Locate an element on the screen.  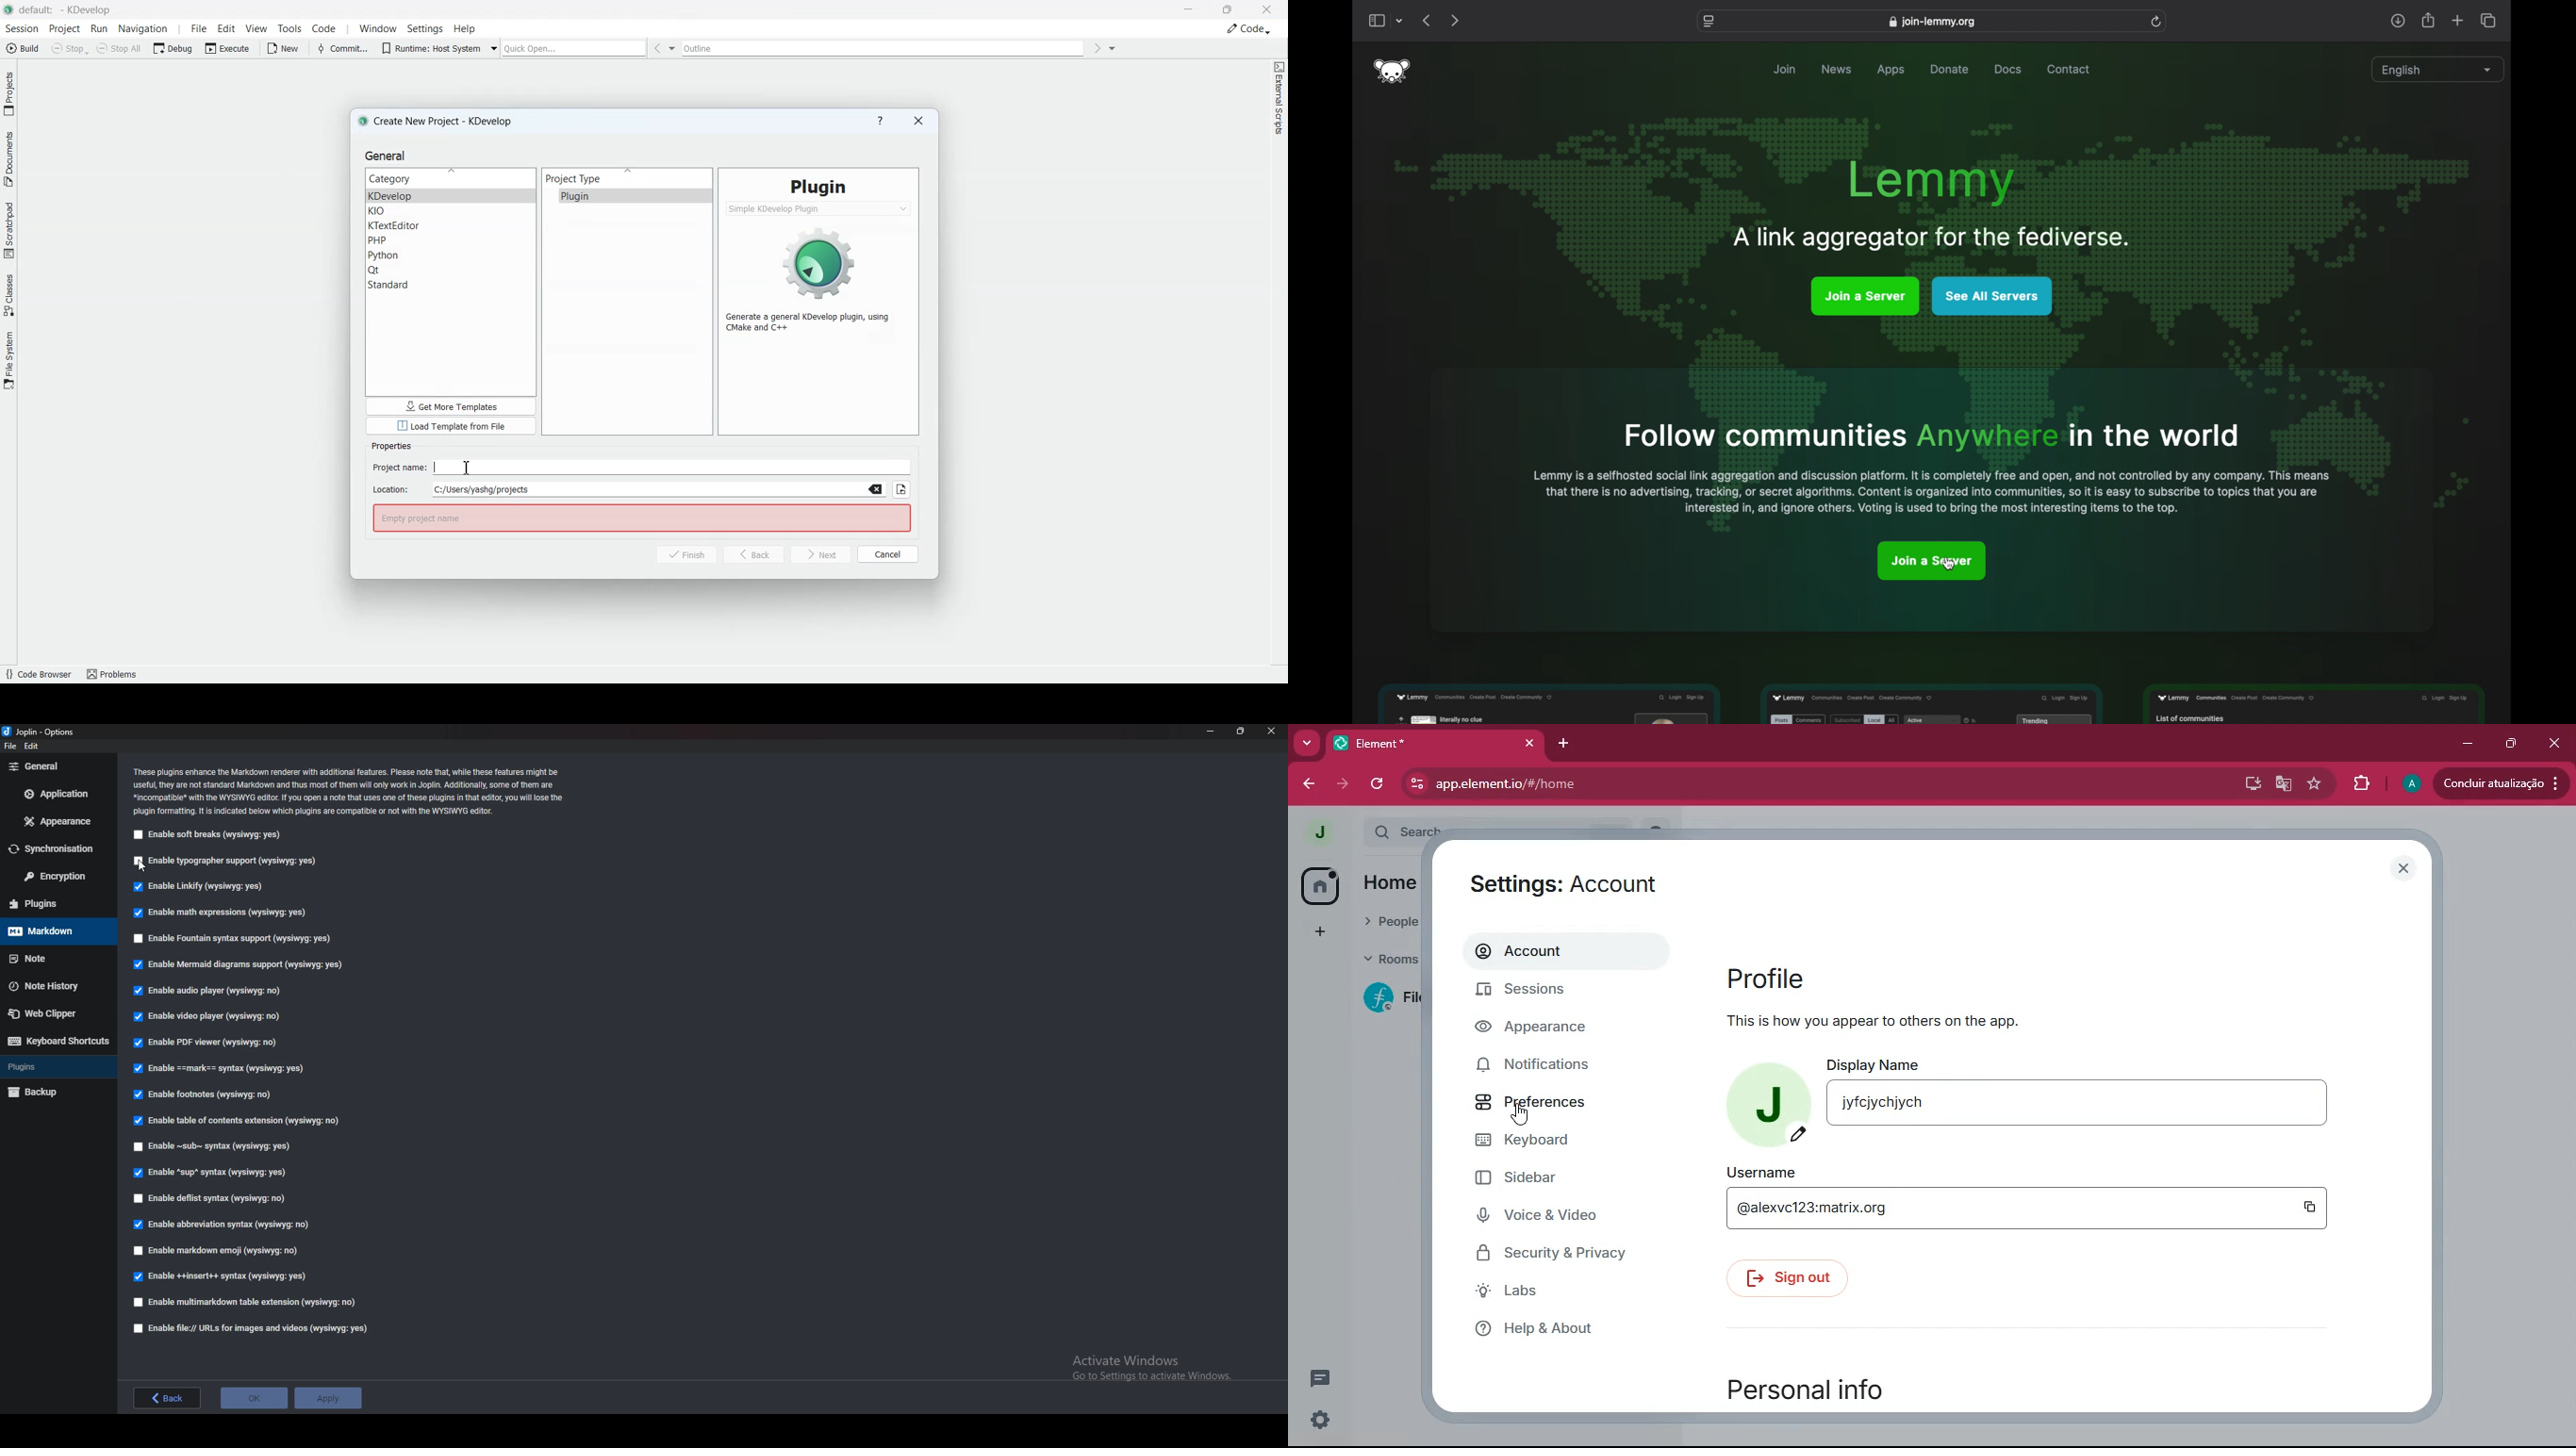
info is located at coordinates (351, 791).